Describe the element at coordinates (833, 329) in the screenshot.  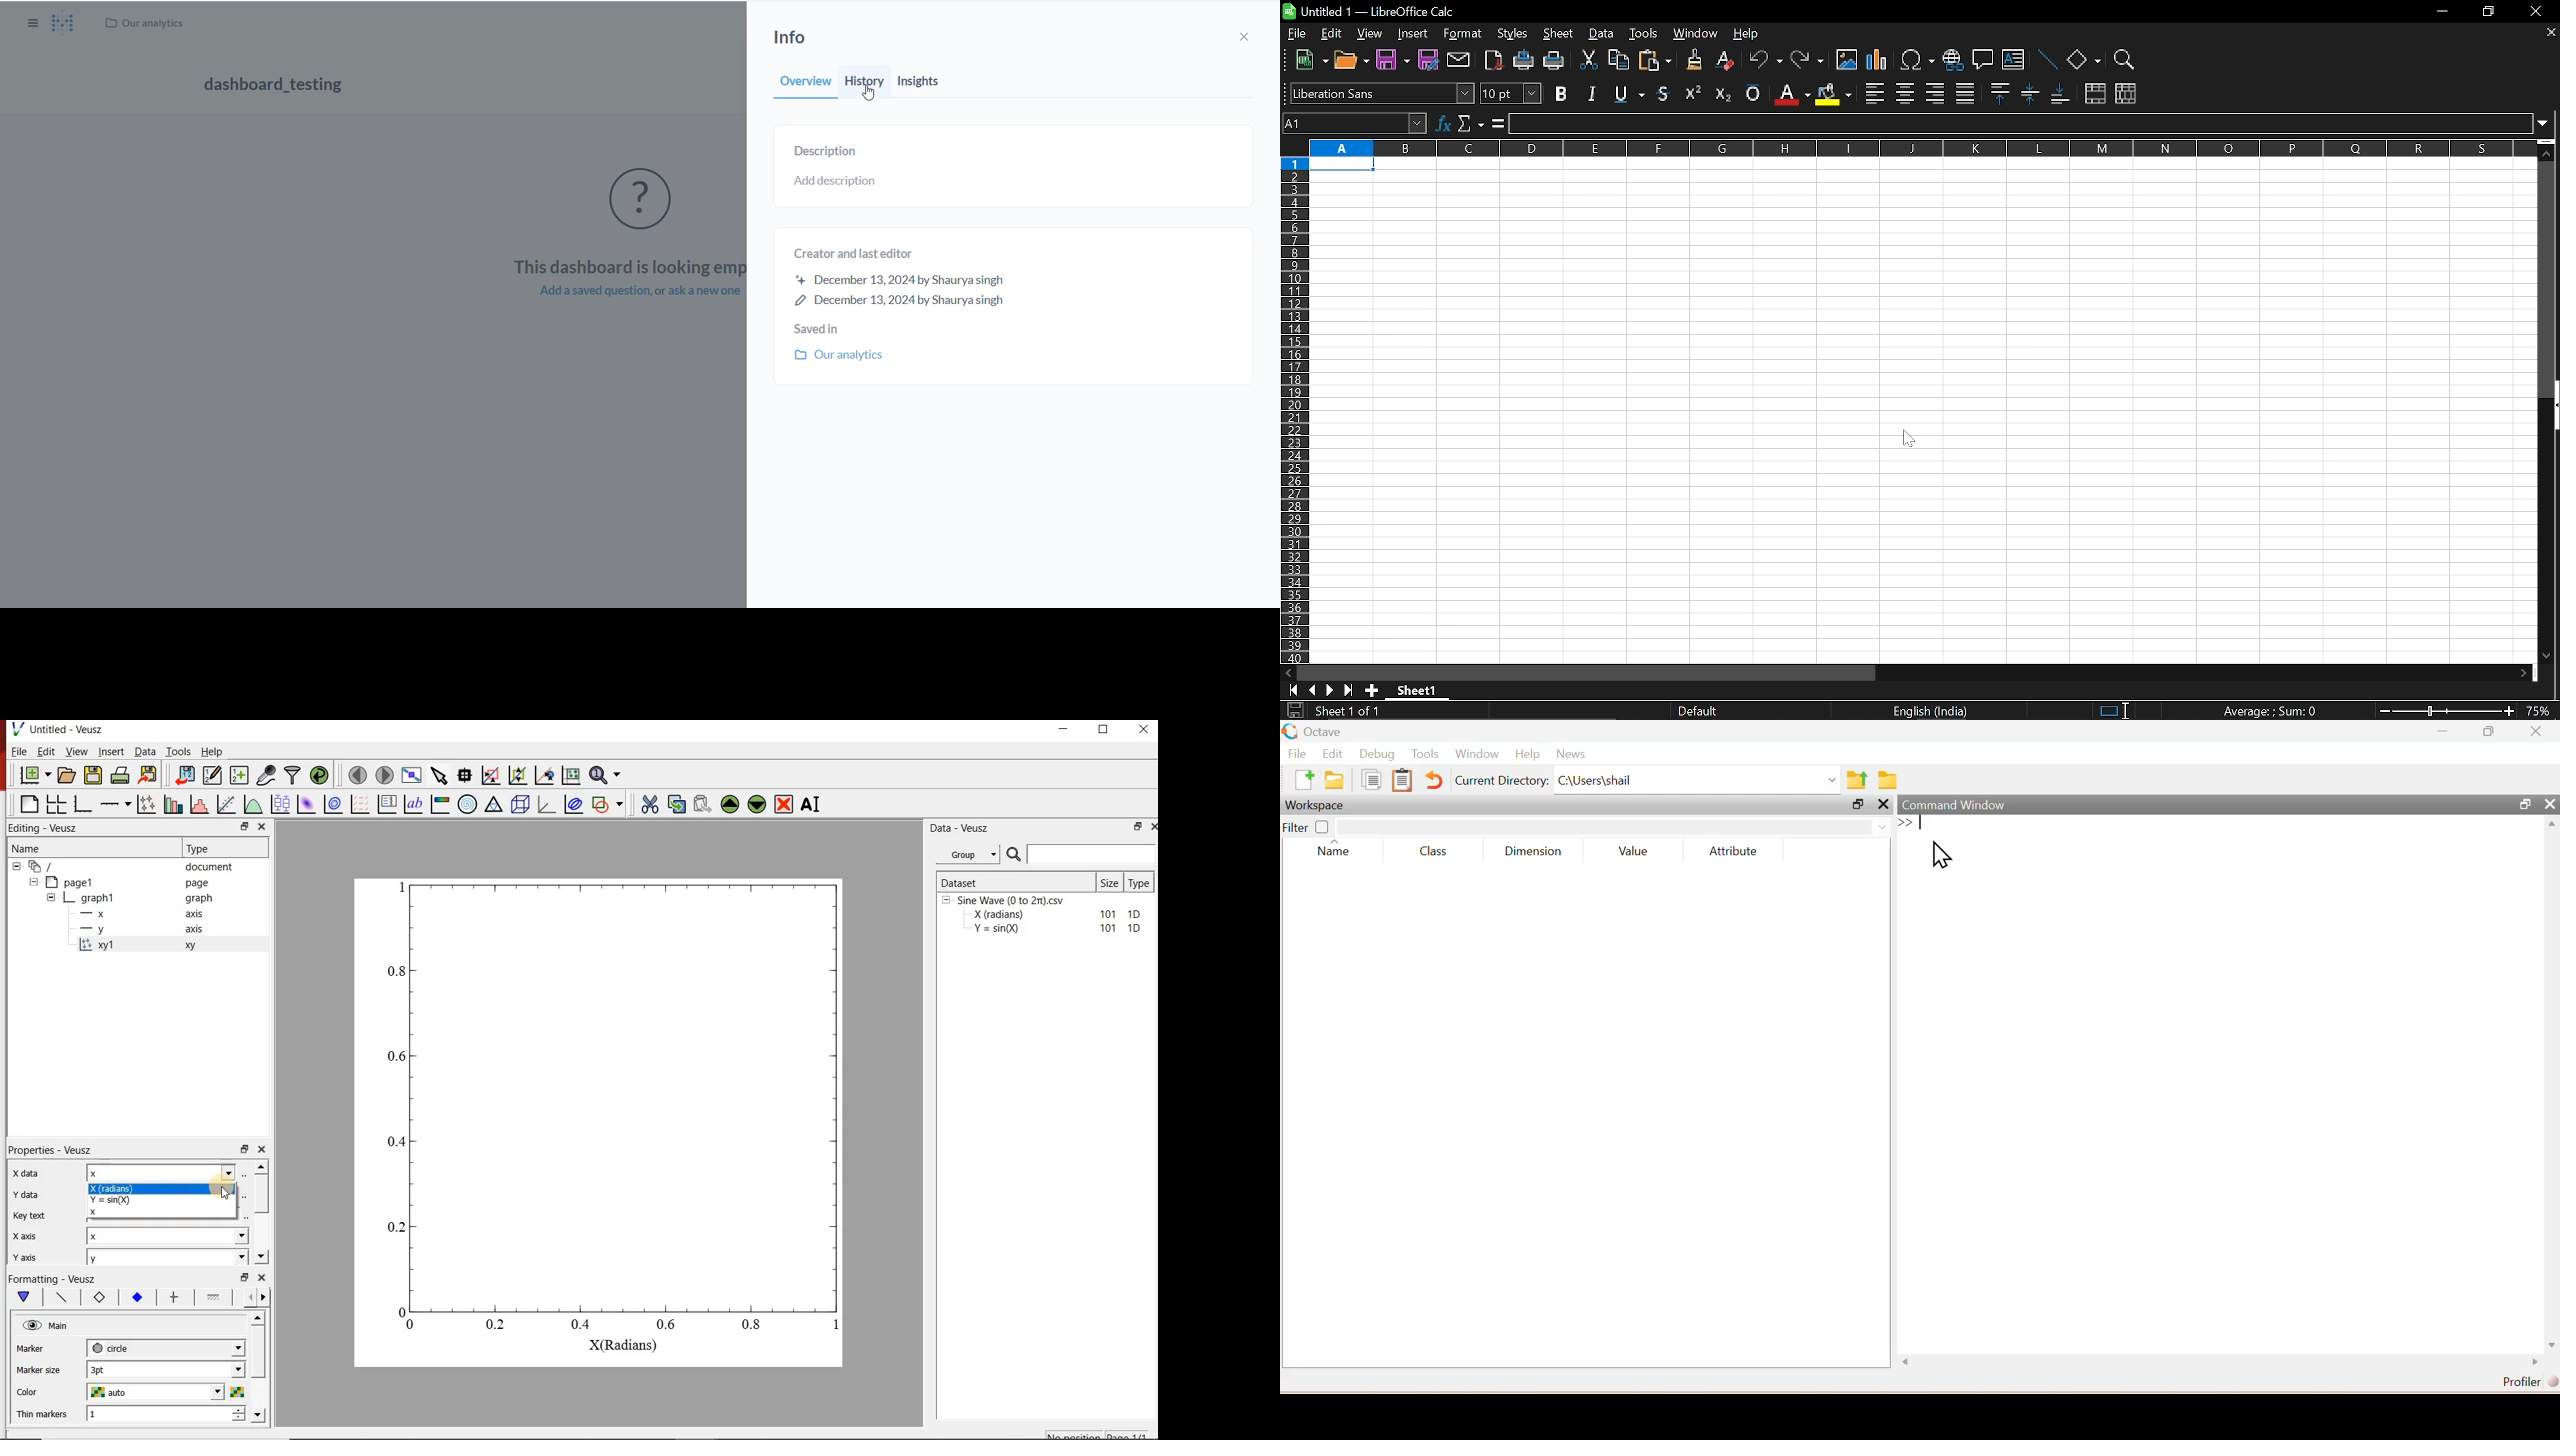
I see `saved in ` at that location.